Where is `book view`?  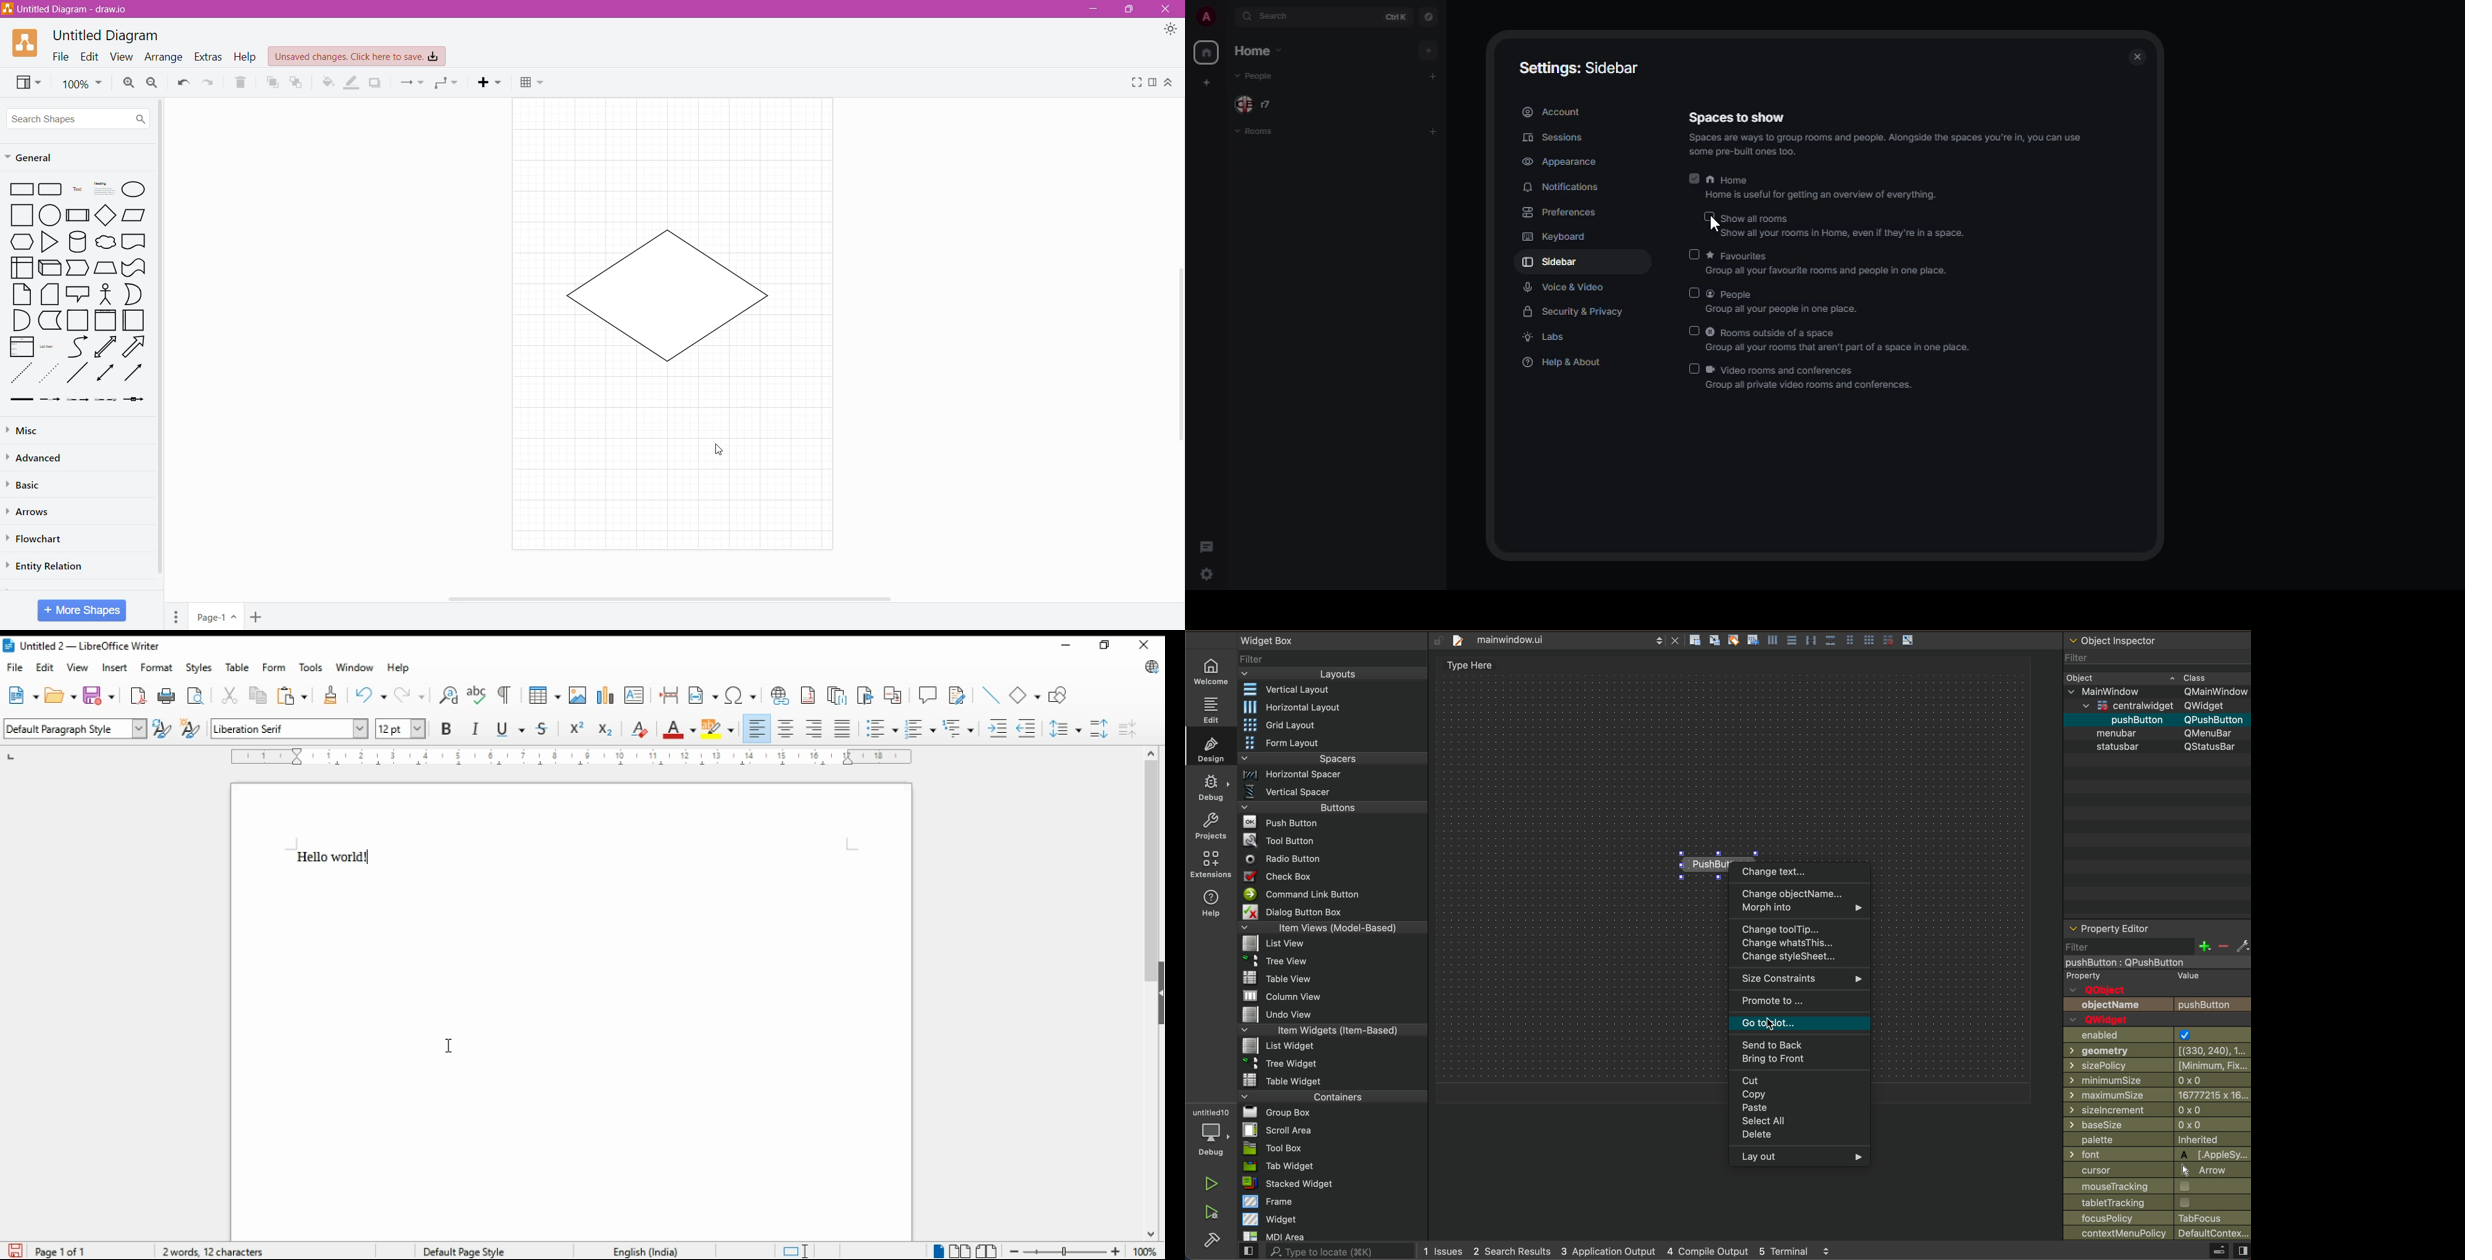 book view is located at coordinates (990, 1251).